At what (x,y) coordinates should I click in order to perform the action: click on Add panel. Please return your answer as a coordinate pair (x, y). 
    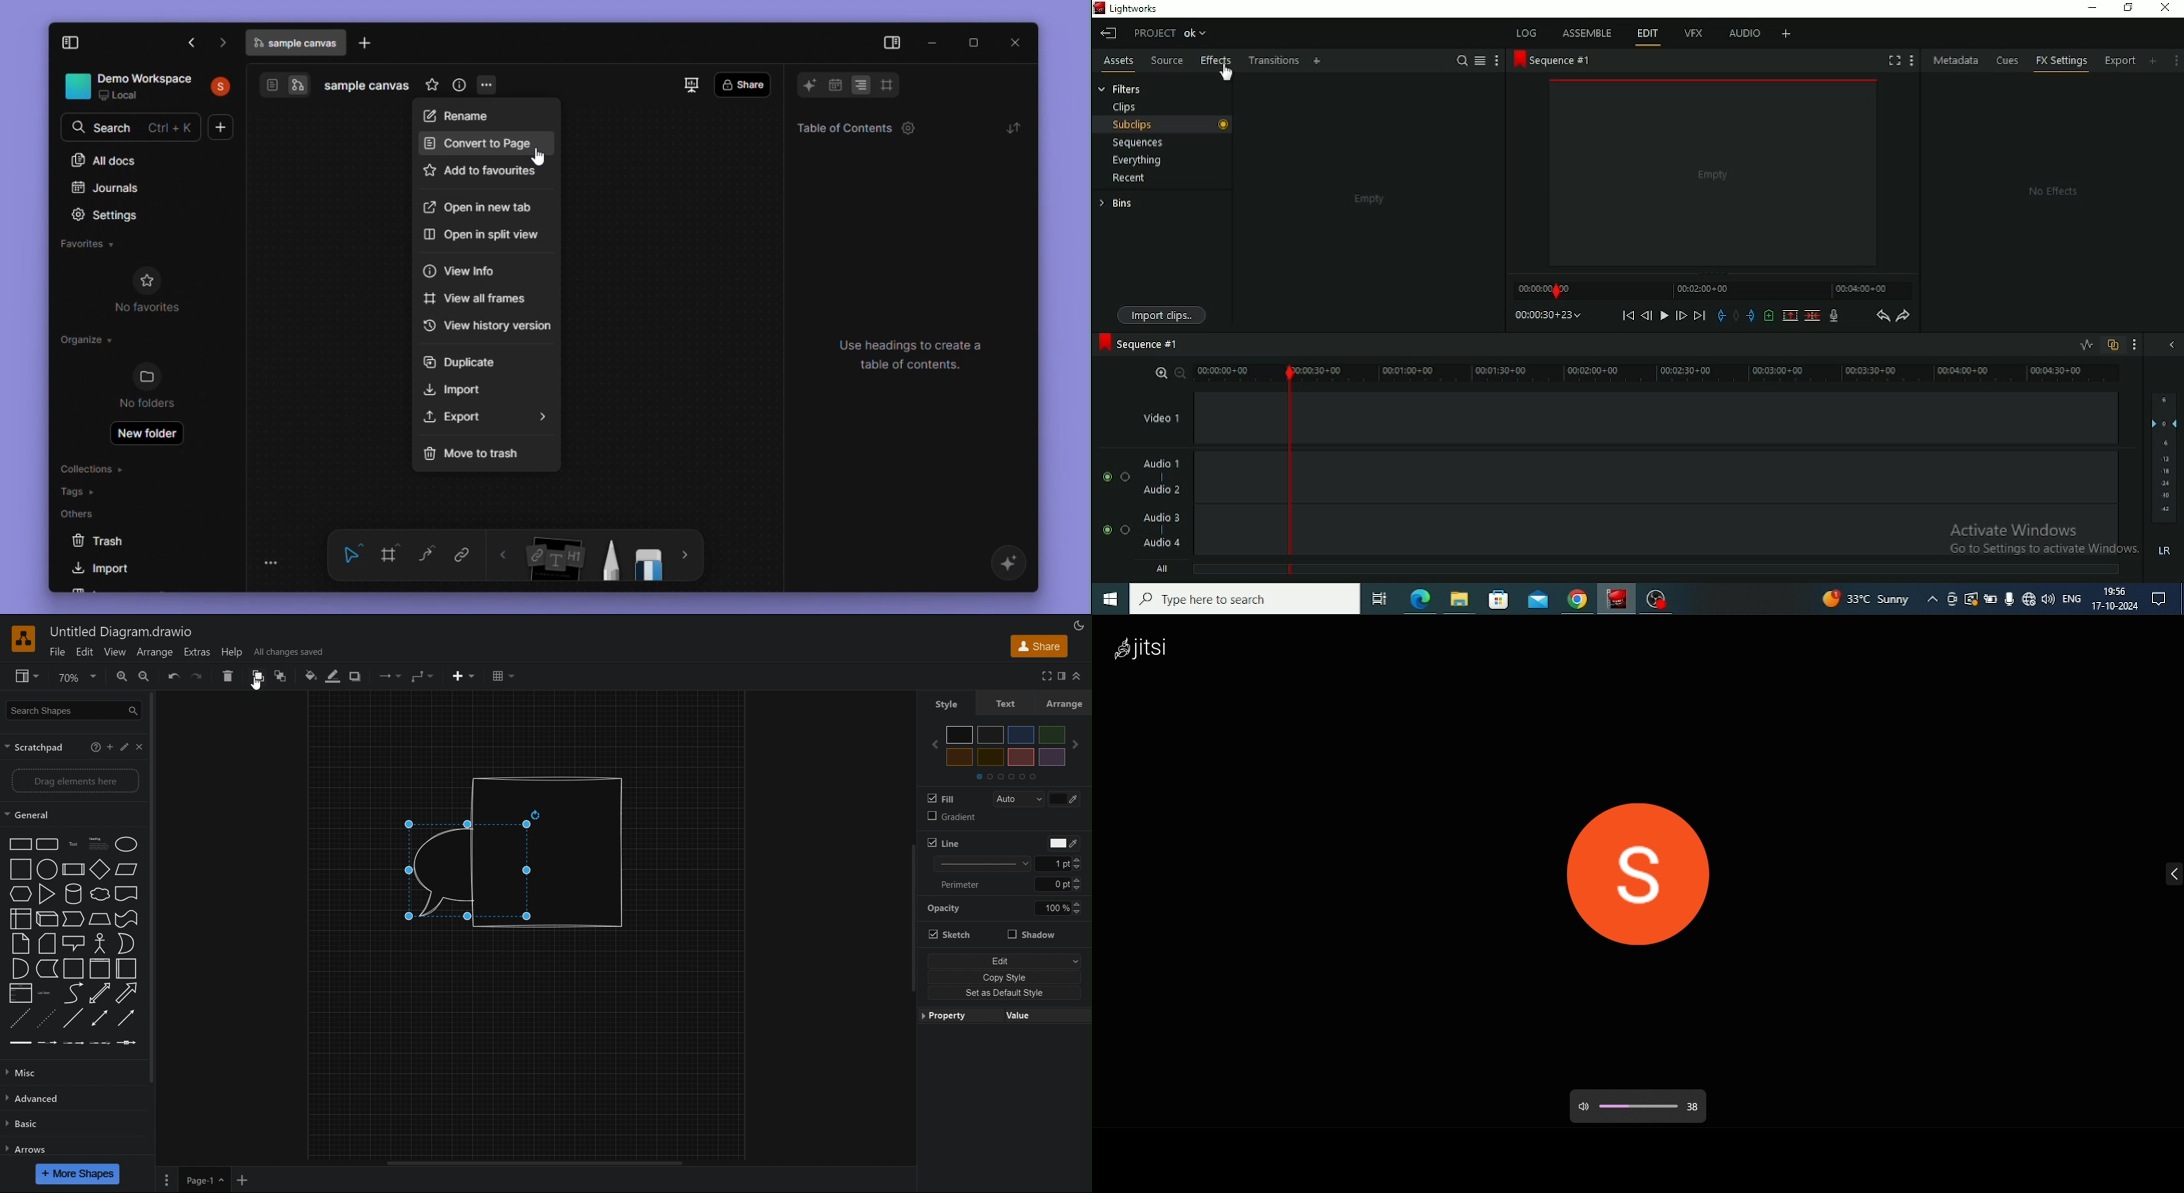
    Looking at the image, I should click on (2155, 60).